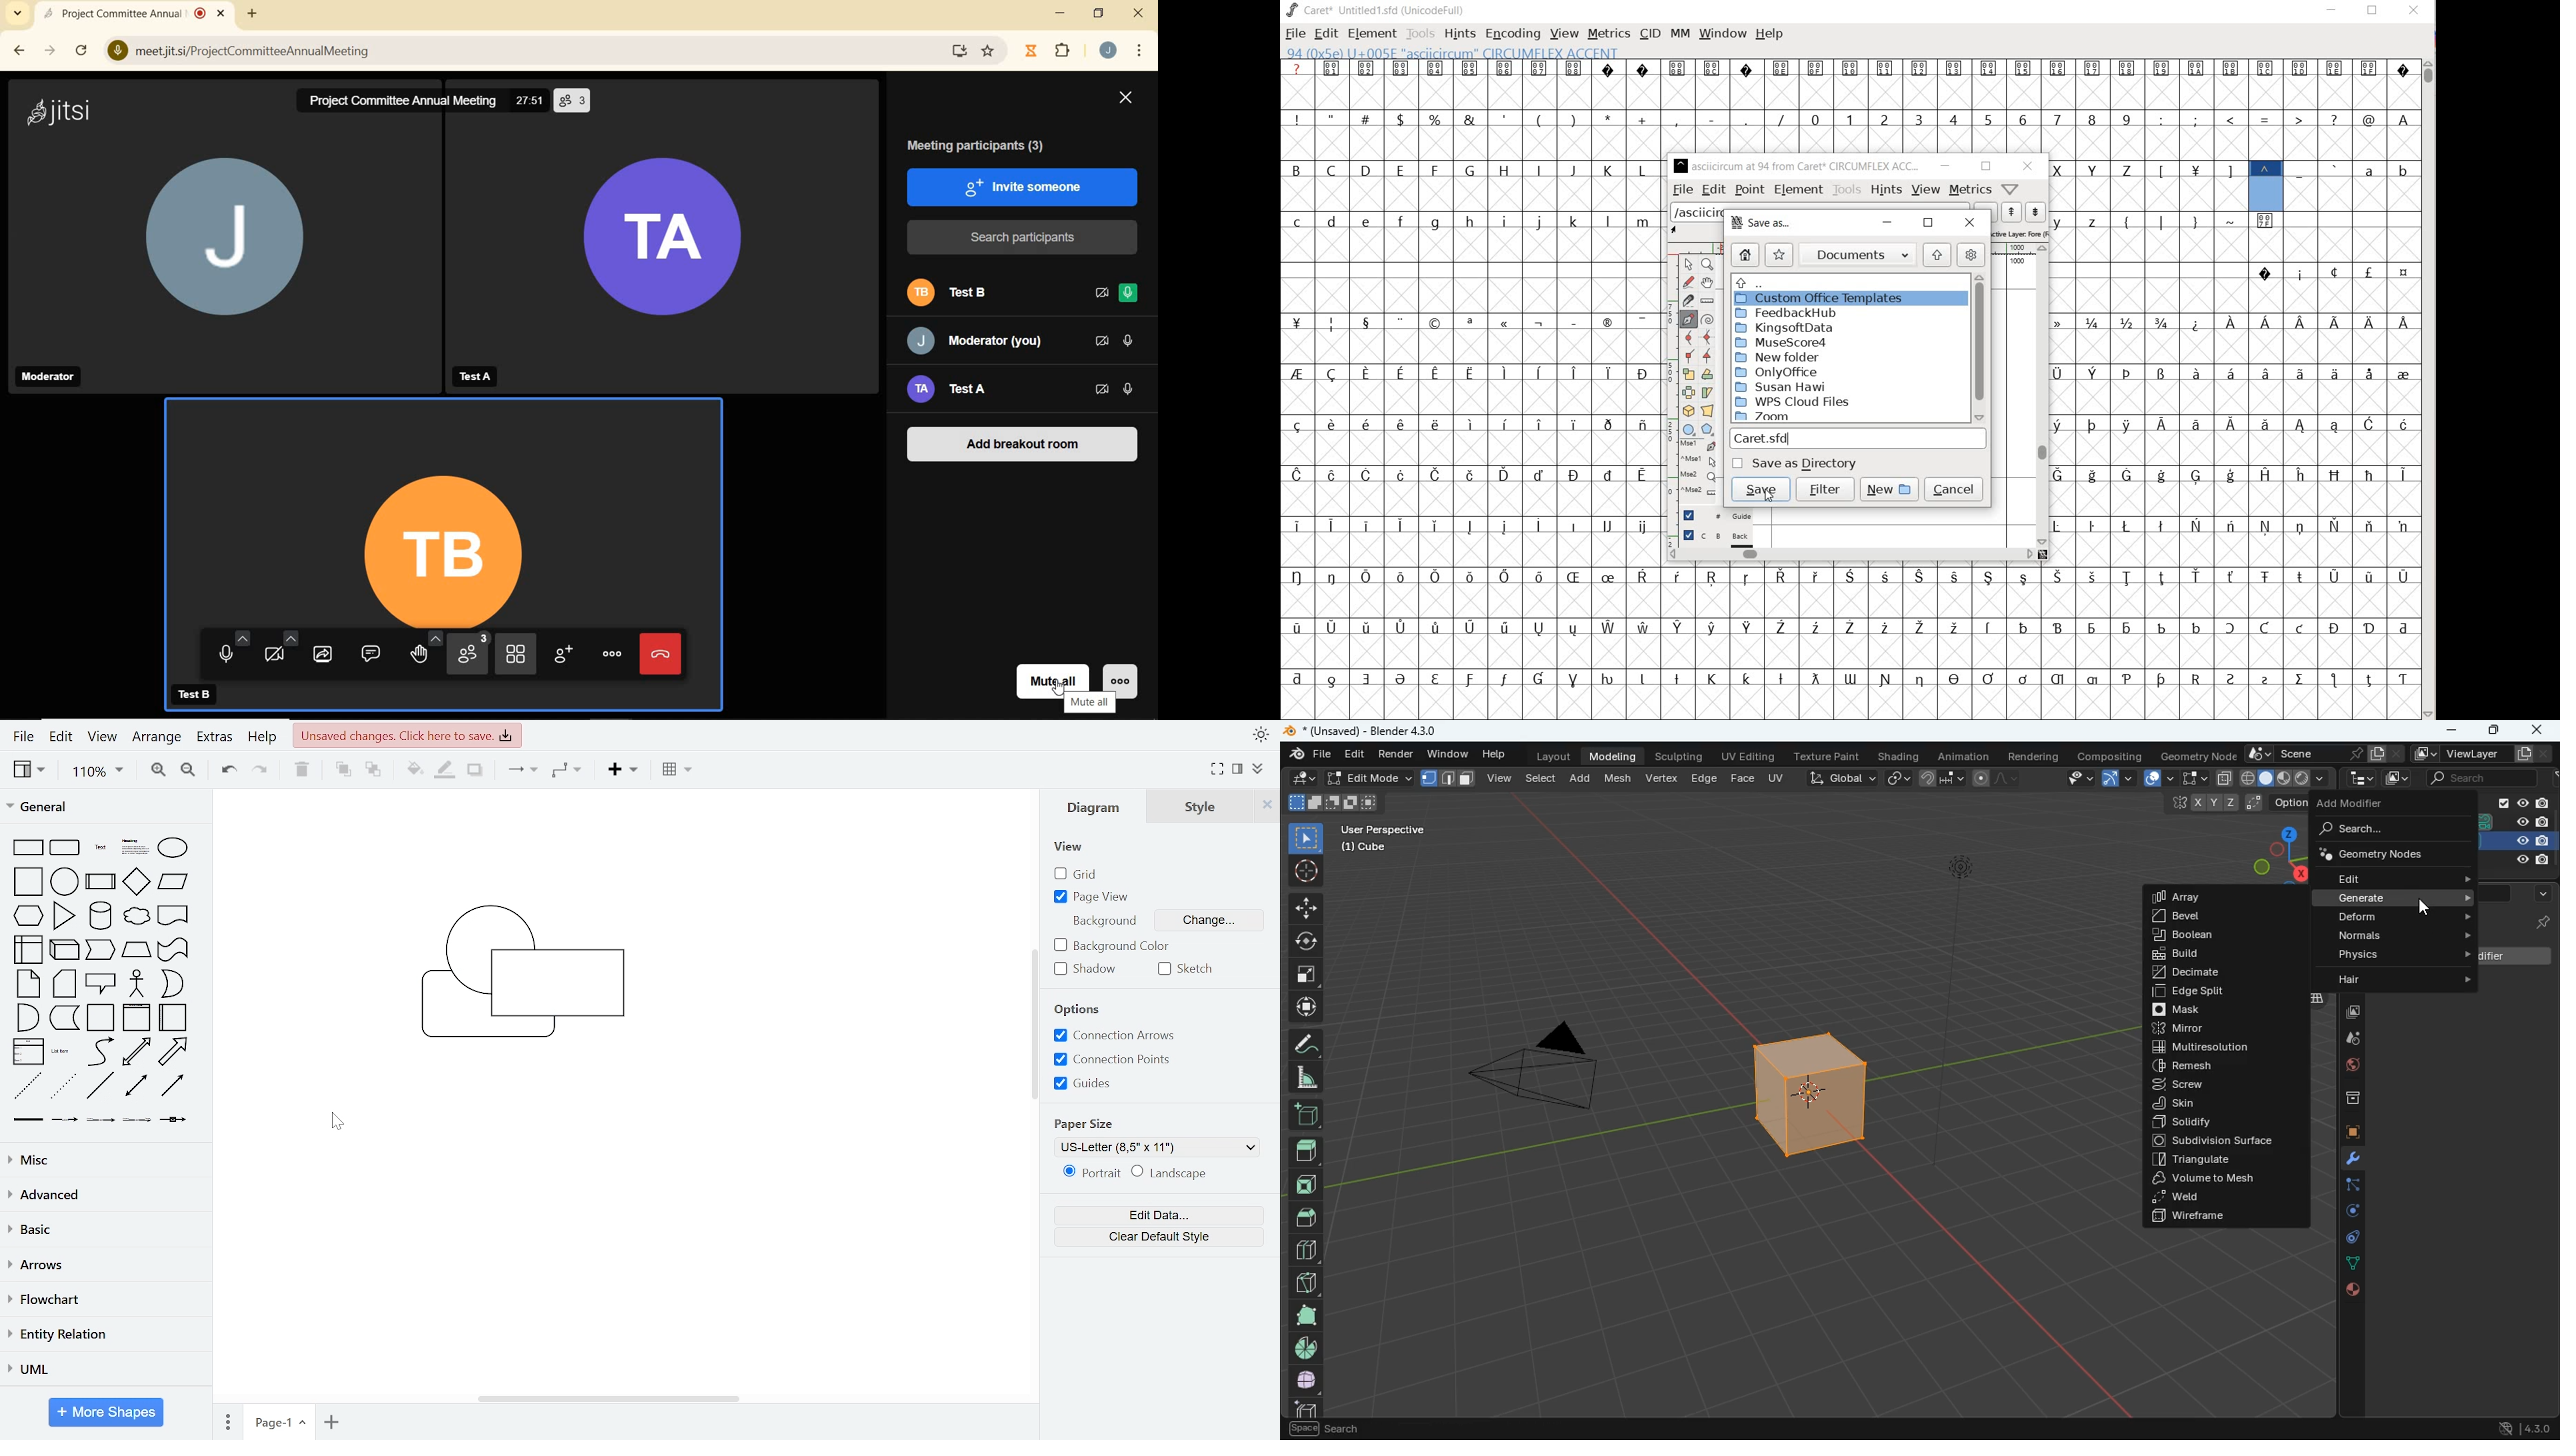 This screenshot has height=1456, width=2576. What do you see at coordinates (106, 1299) in the screenshot?
I see `flowchart` at bounding box center [106, 1299].